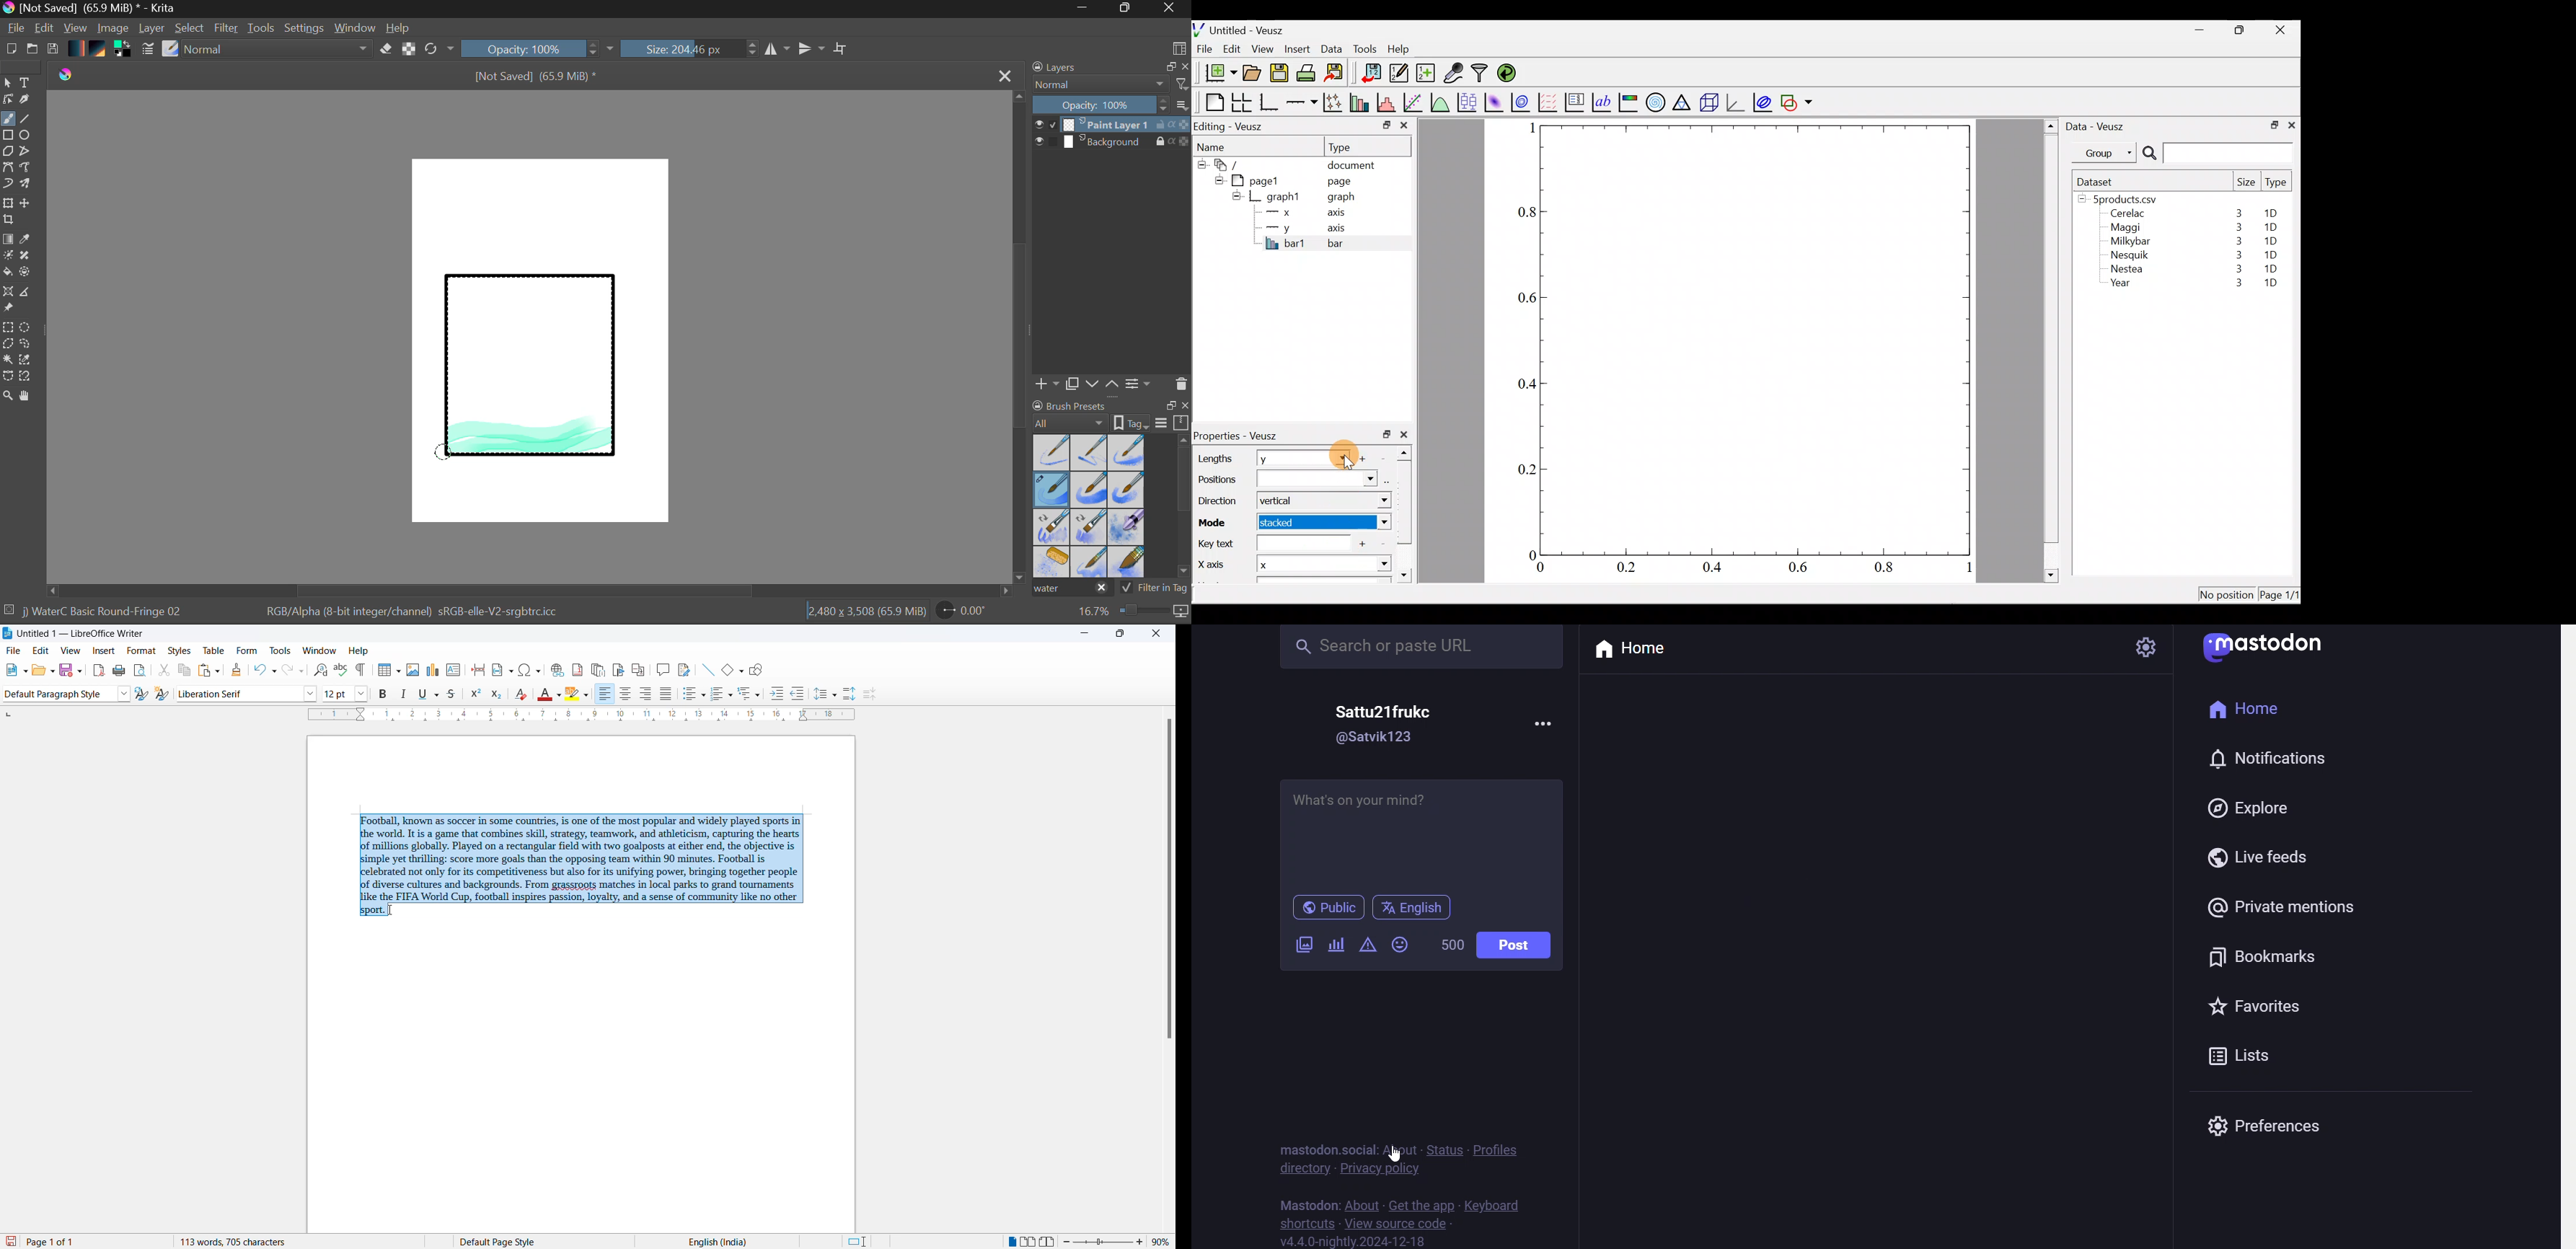  Describe the element at coordinates (1129, 562) in the screenshot. I see `Water C - Wide Area` at that location.